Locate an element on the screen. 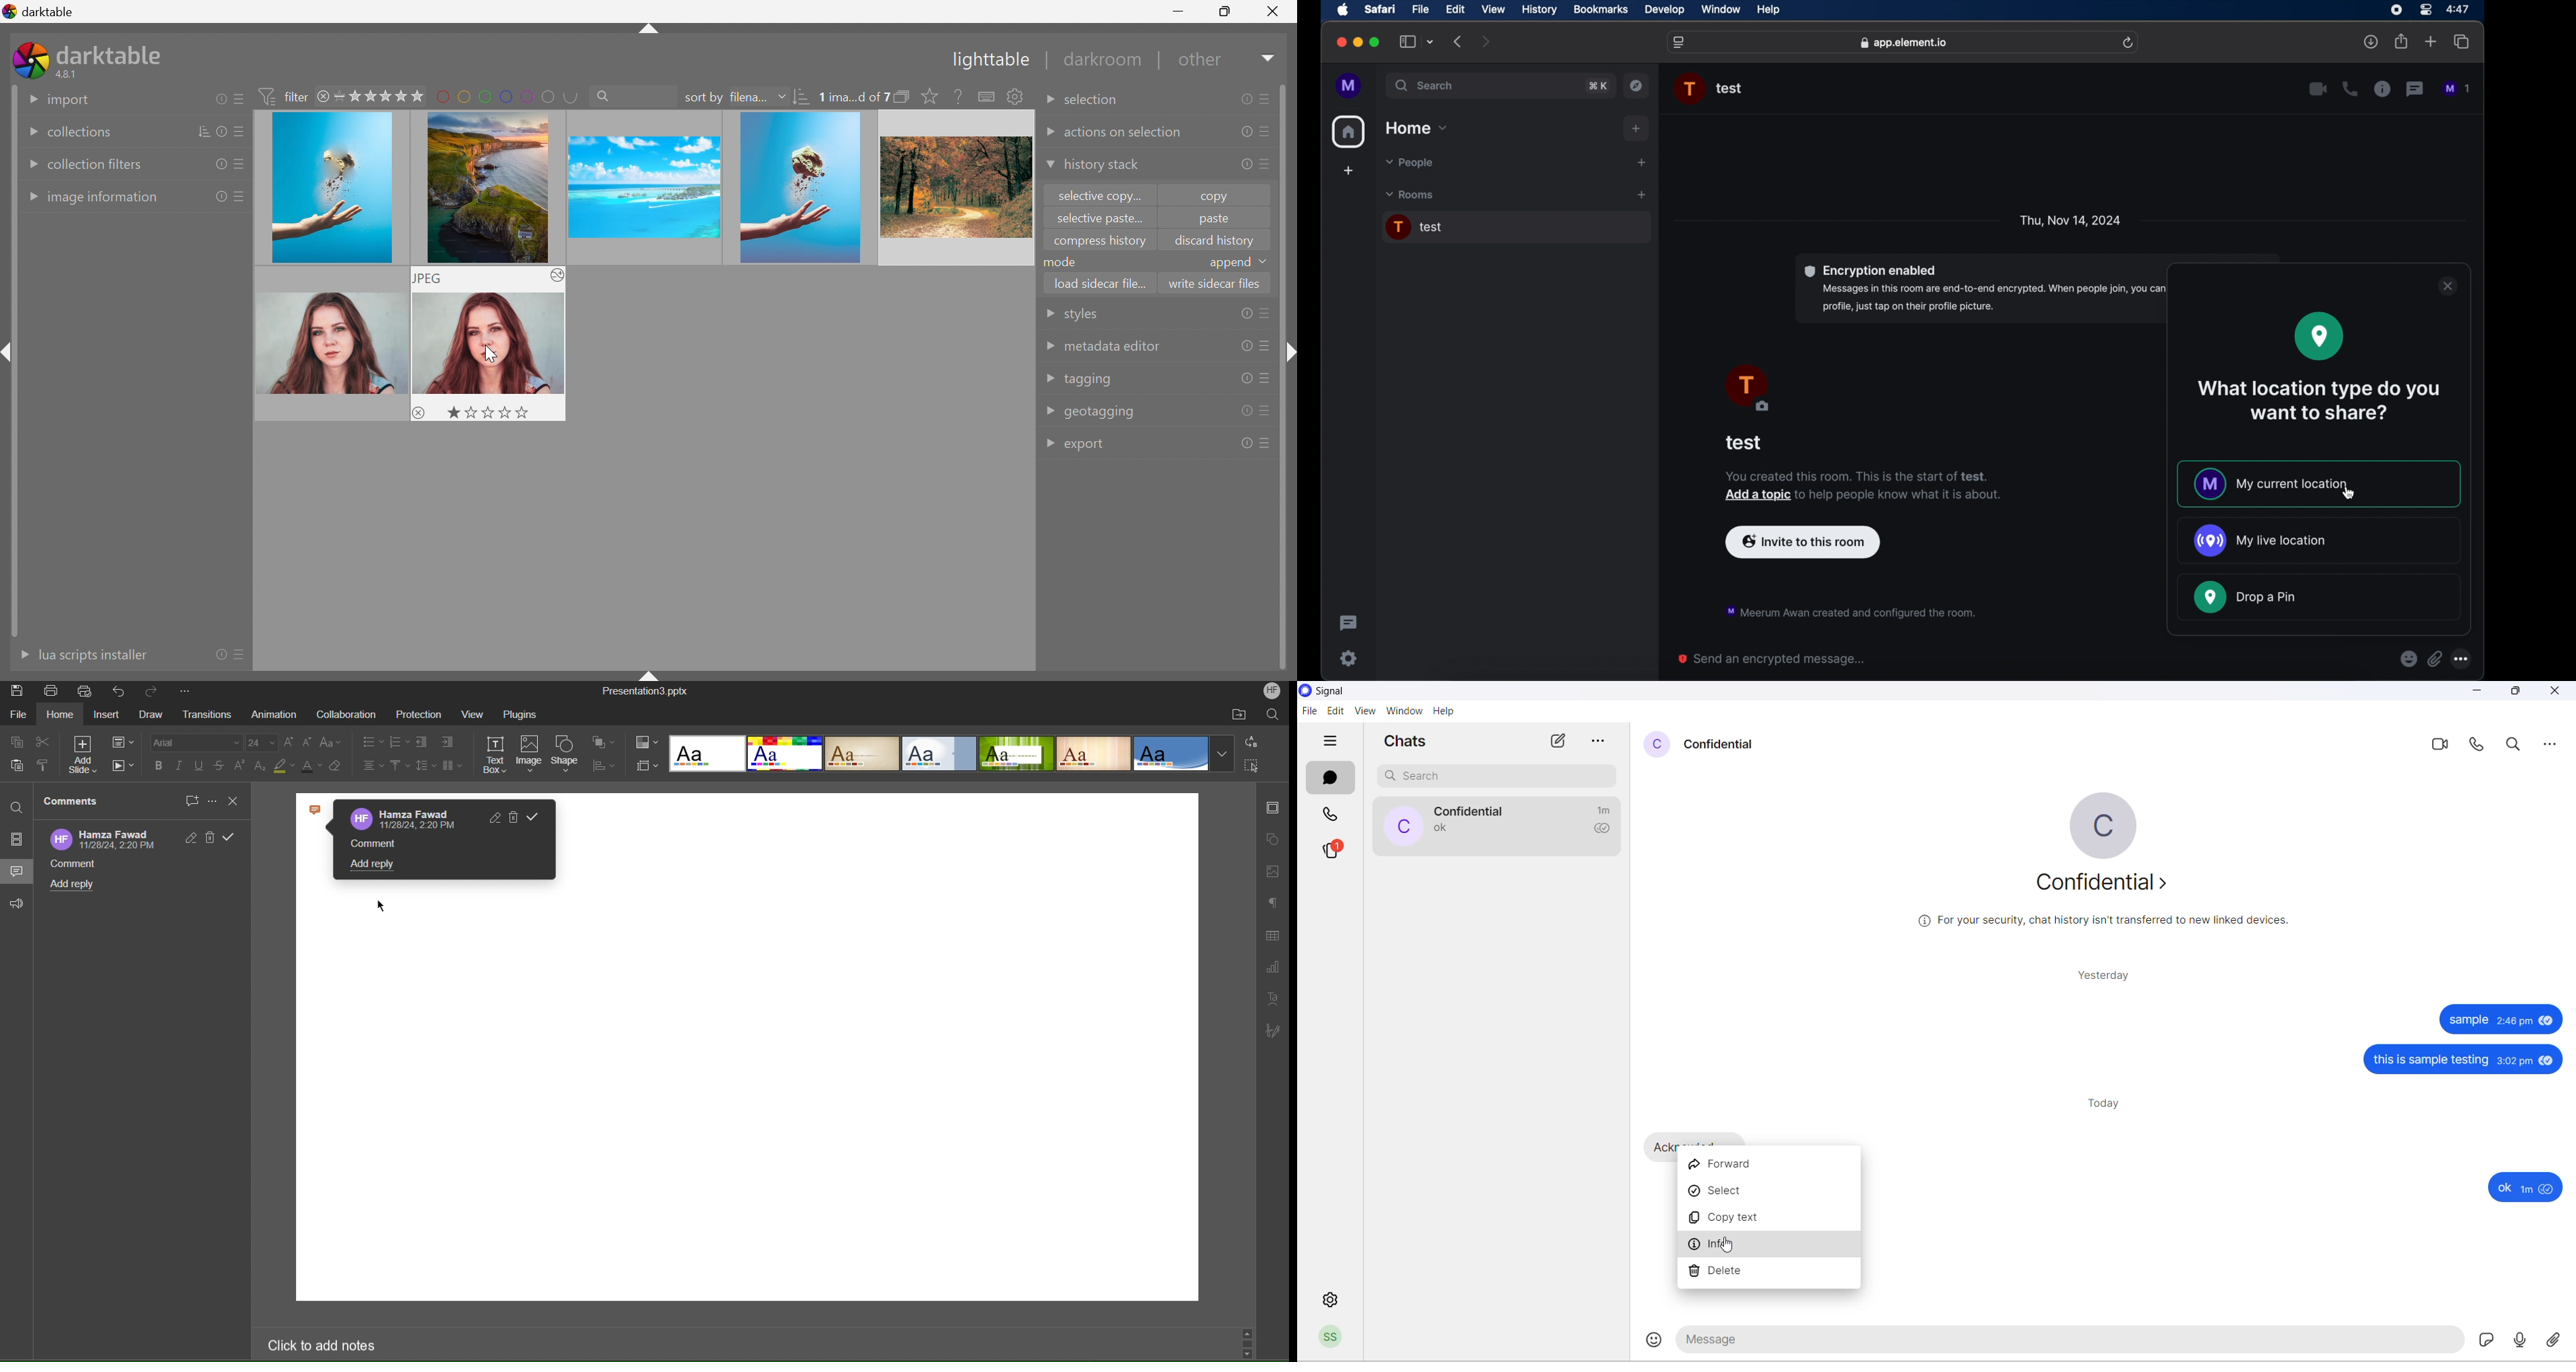  chat properties is located at coordinates (2382, 90).